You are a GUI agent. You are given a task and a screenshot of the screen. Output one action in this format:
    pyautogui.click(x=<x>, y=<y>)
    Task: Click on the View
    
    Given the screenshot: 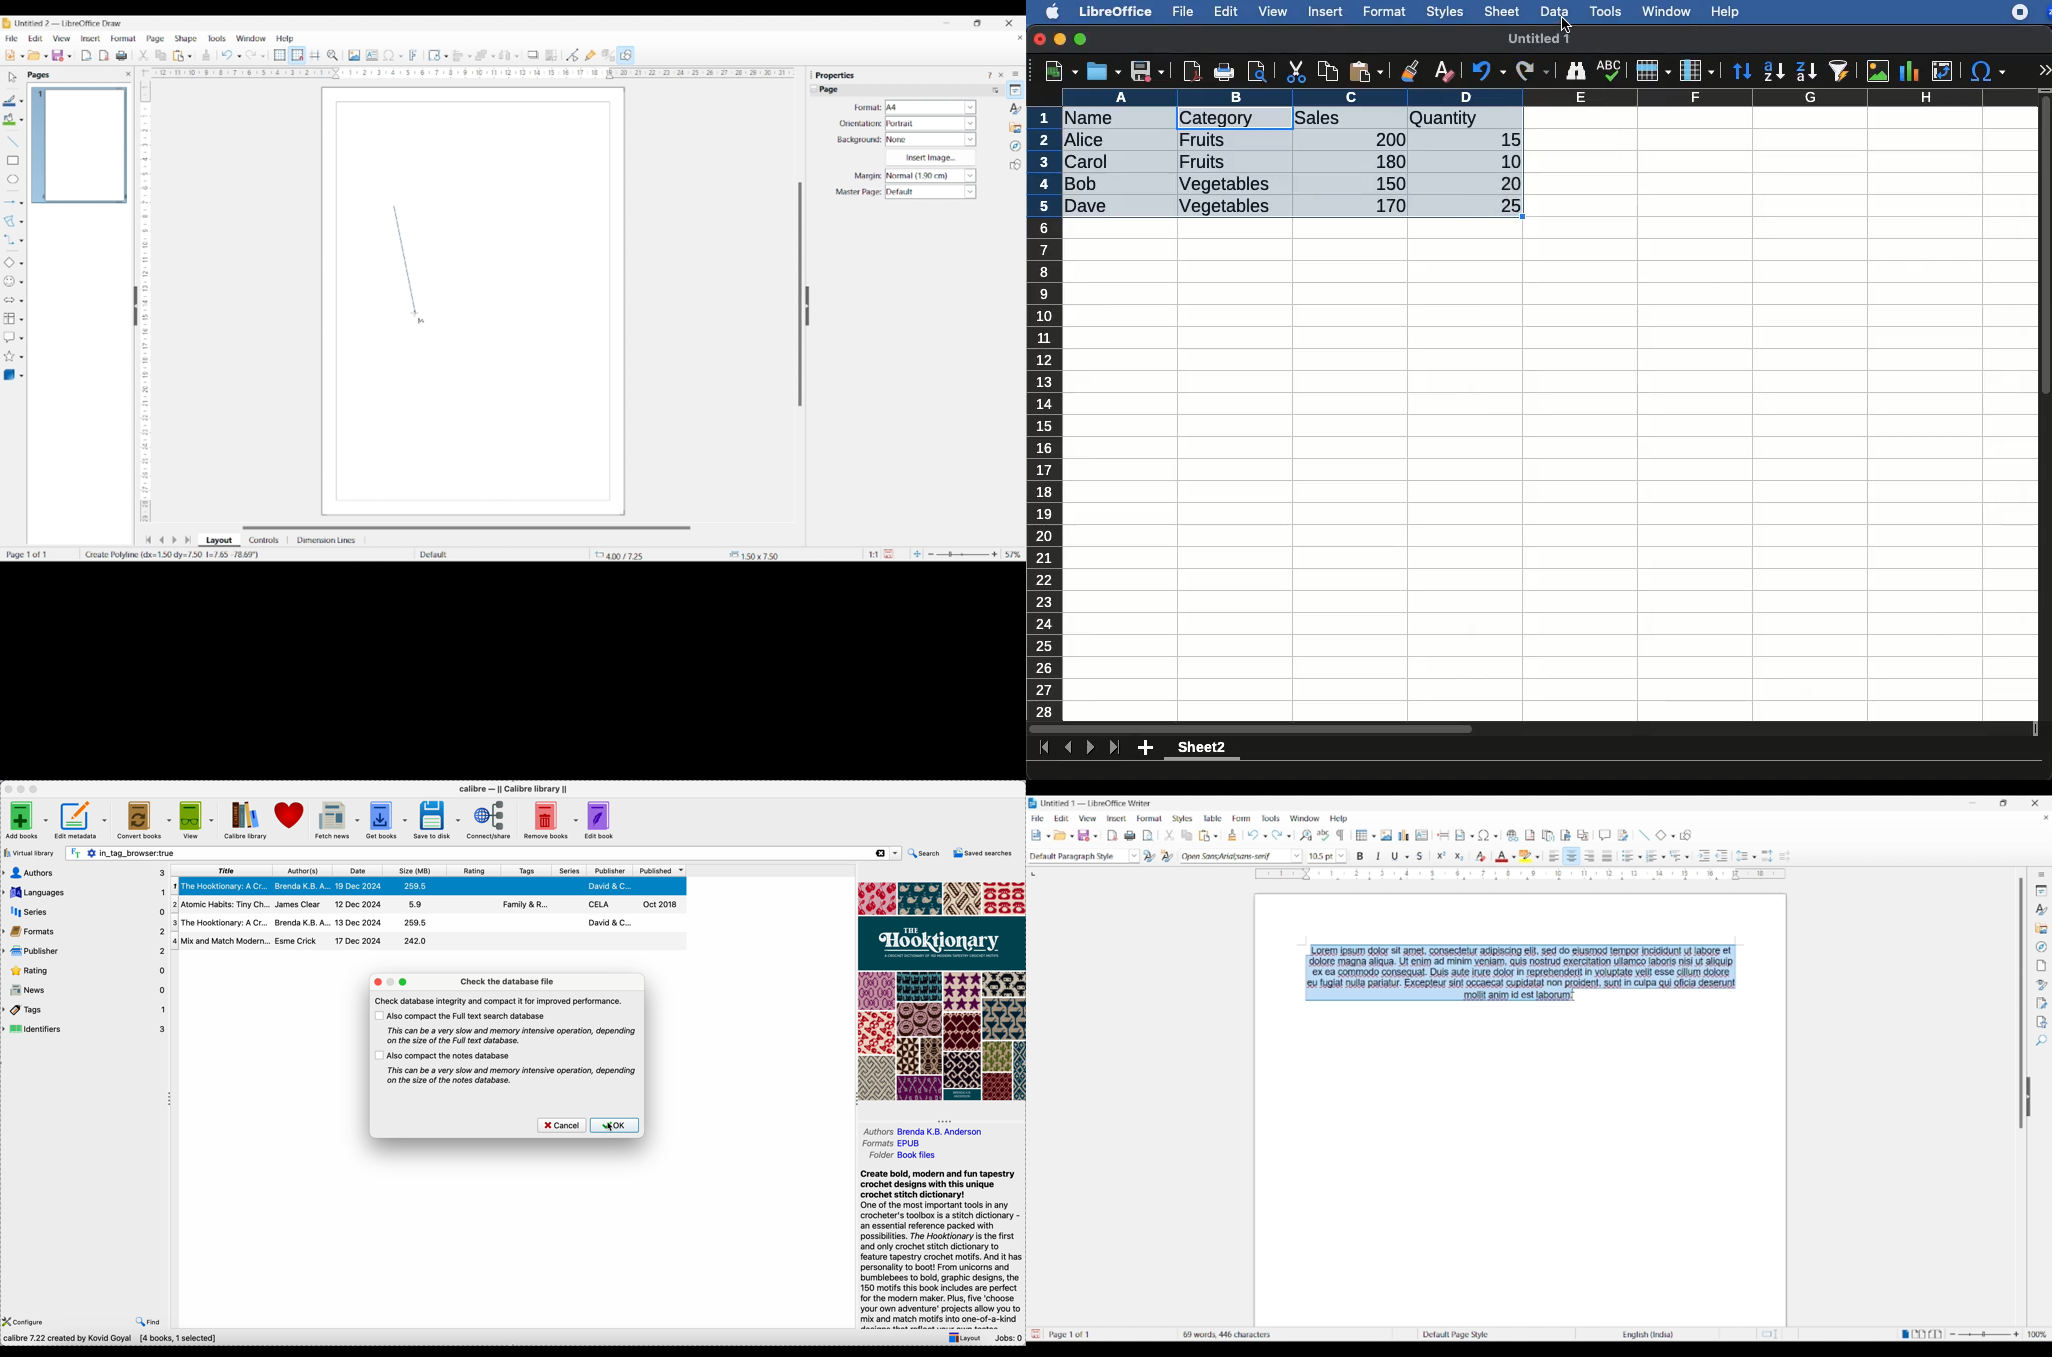 What is the action you would take?
    pyautogui.click(x=1088, y=818)
    